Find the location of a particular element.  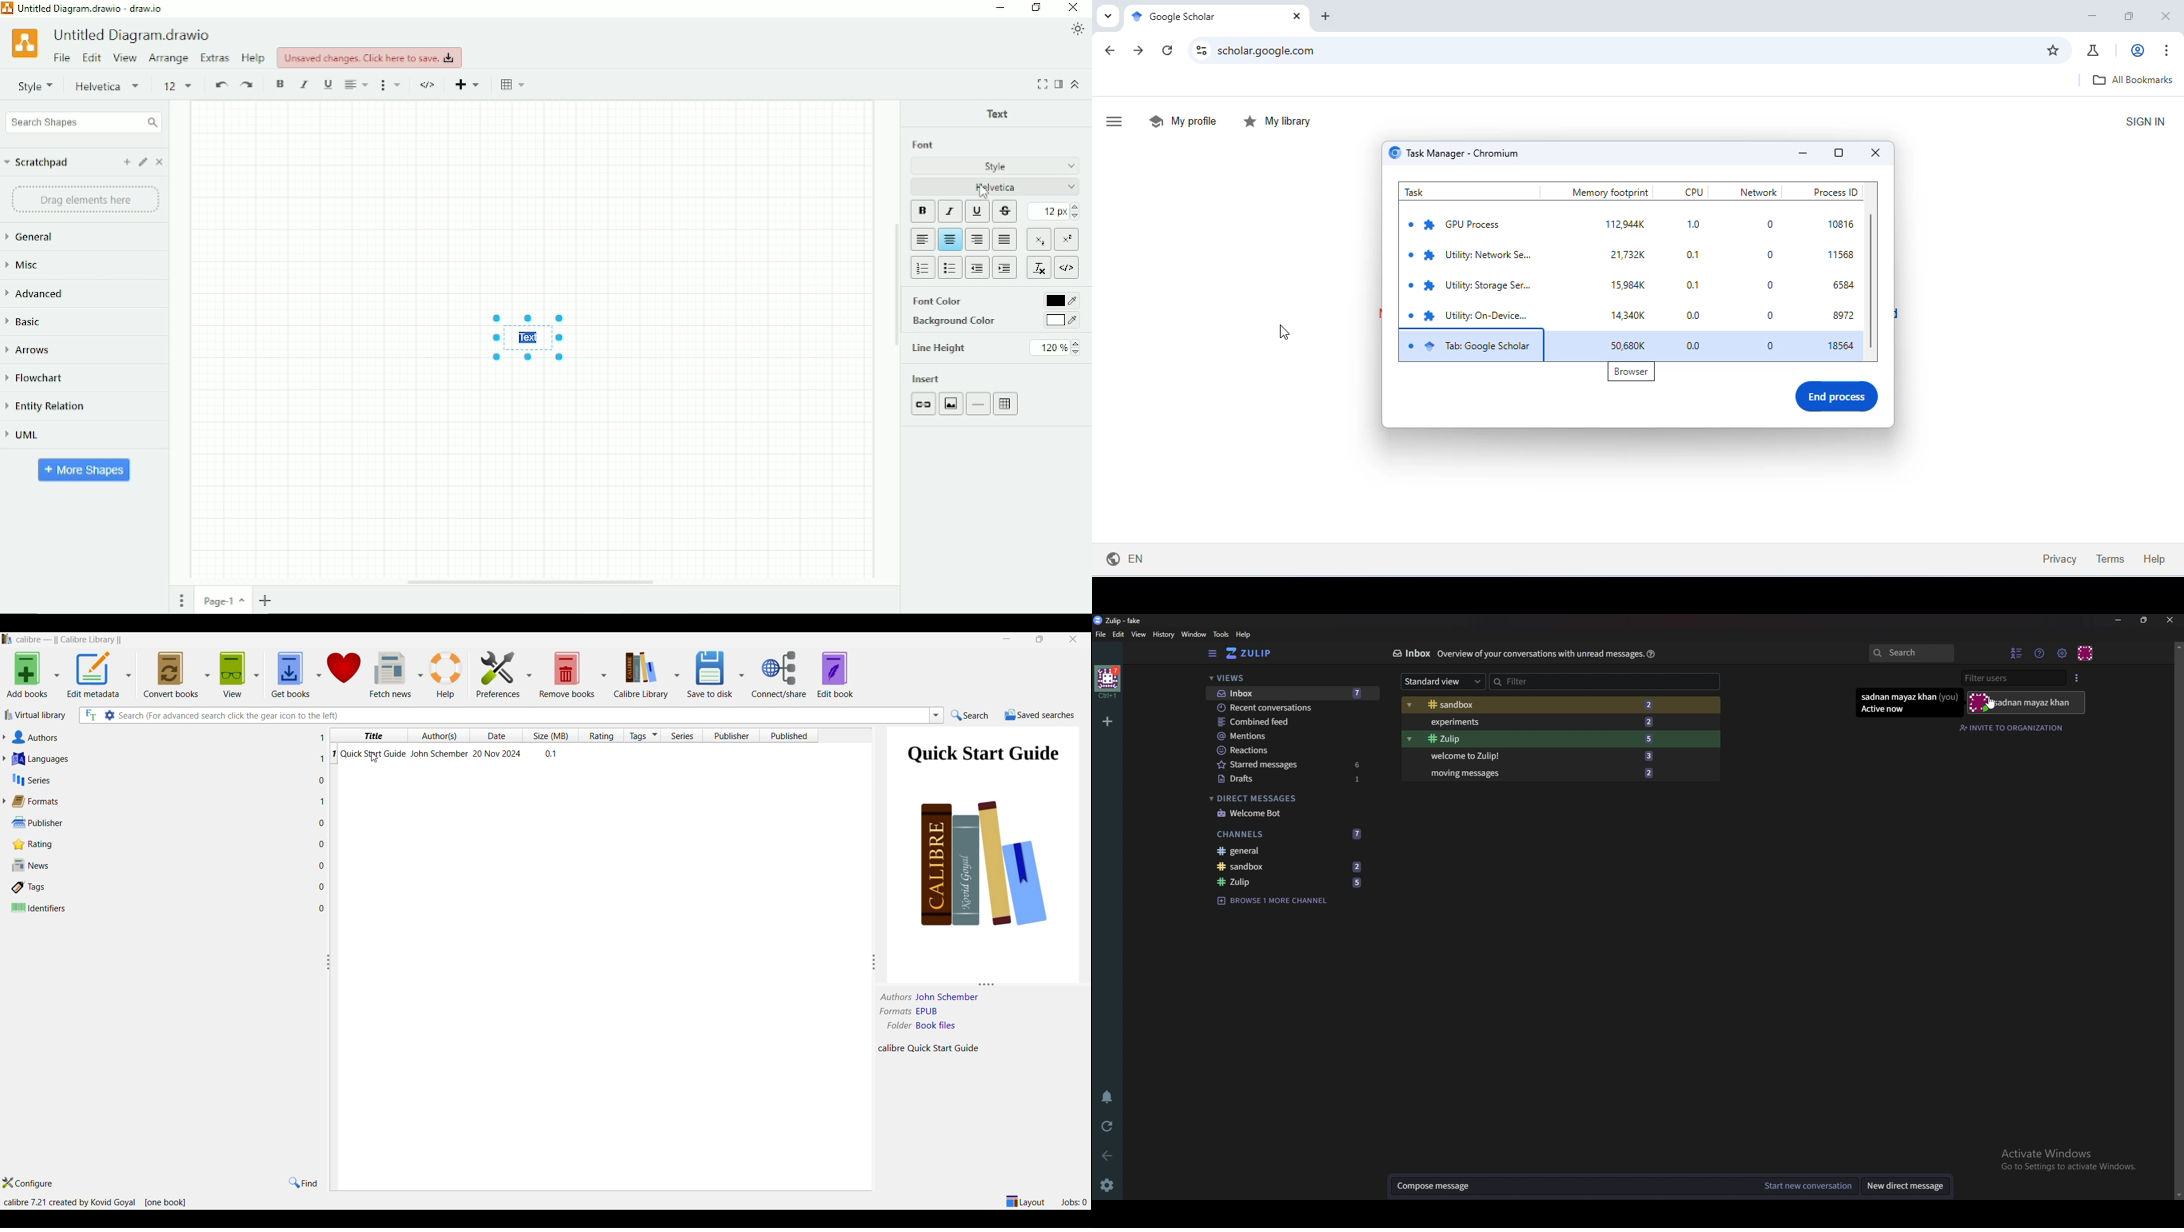

virtual library is located at coordinates (39, 715).